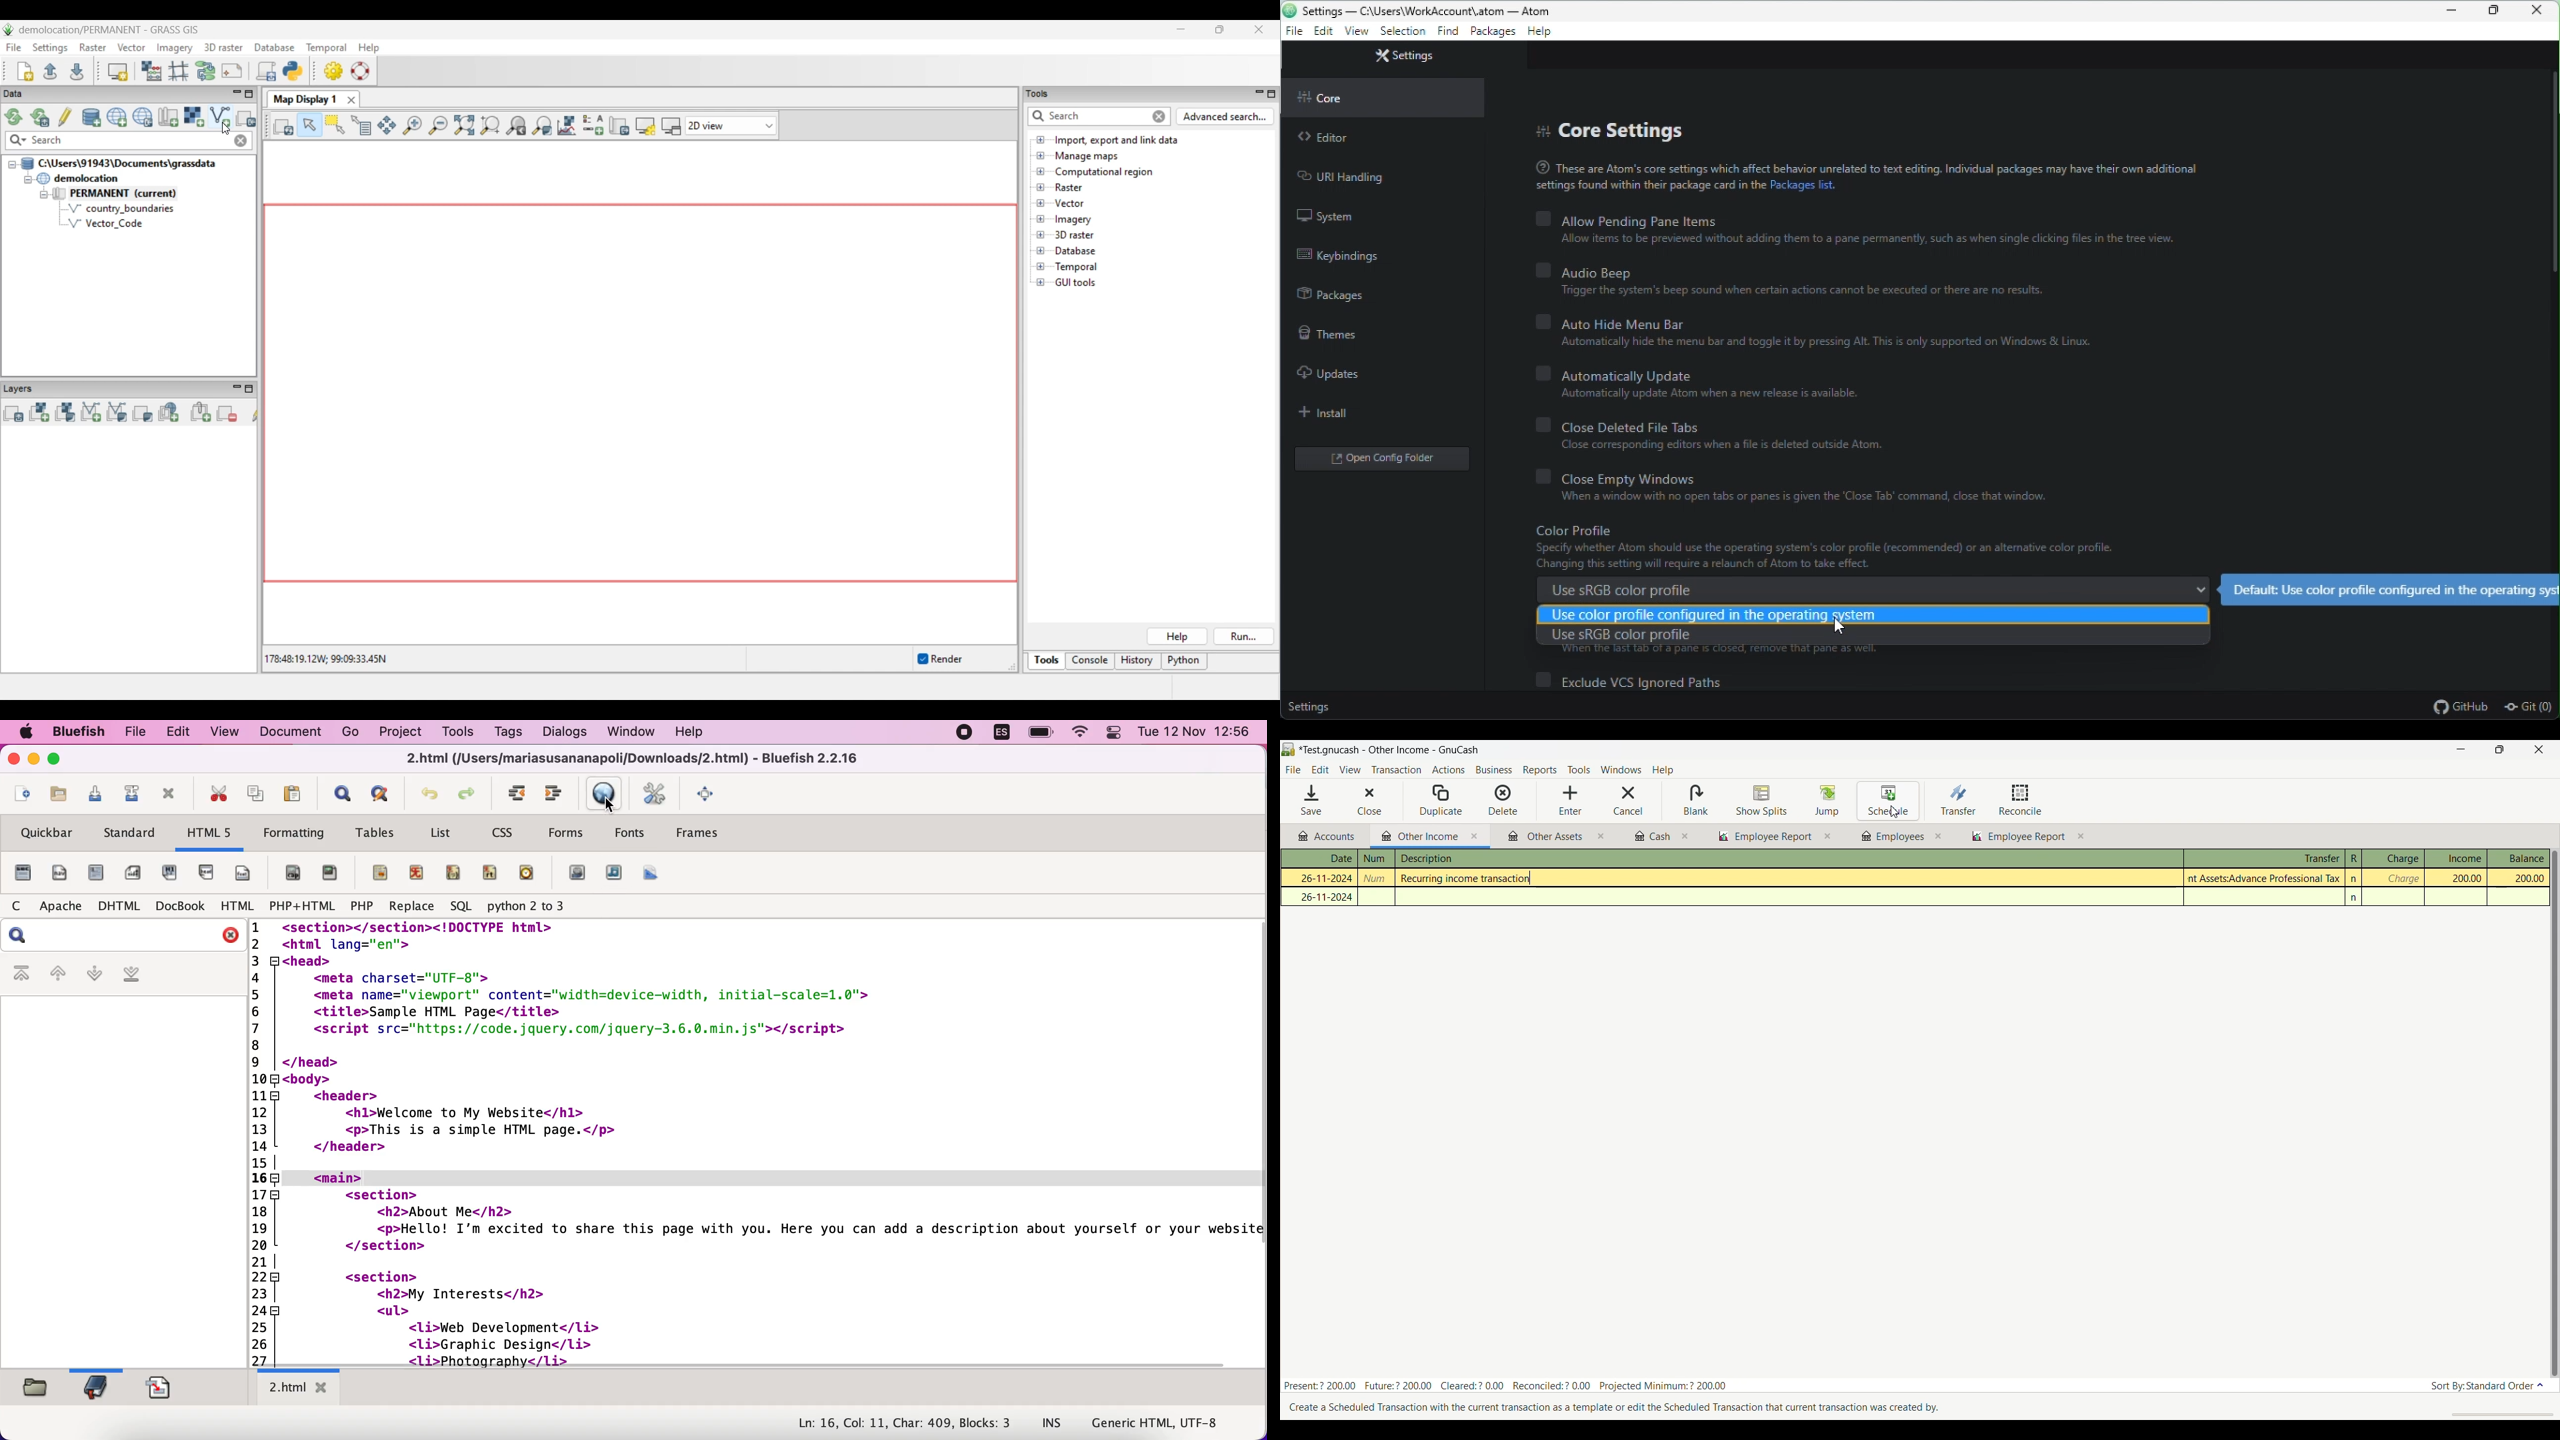 Image resolution: width=2576 pixels, height=1456 pixels. Describe the element at coordinates (1321, 877) in the screenshot. I see `26-11-2024` at that location.